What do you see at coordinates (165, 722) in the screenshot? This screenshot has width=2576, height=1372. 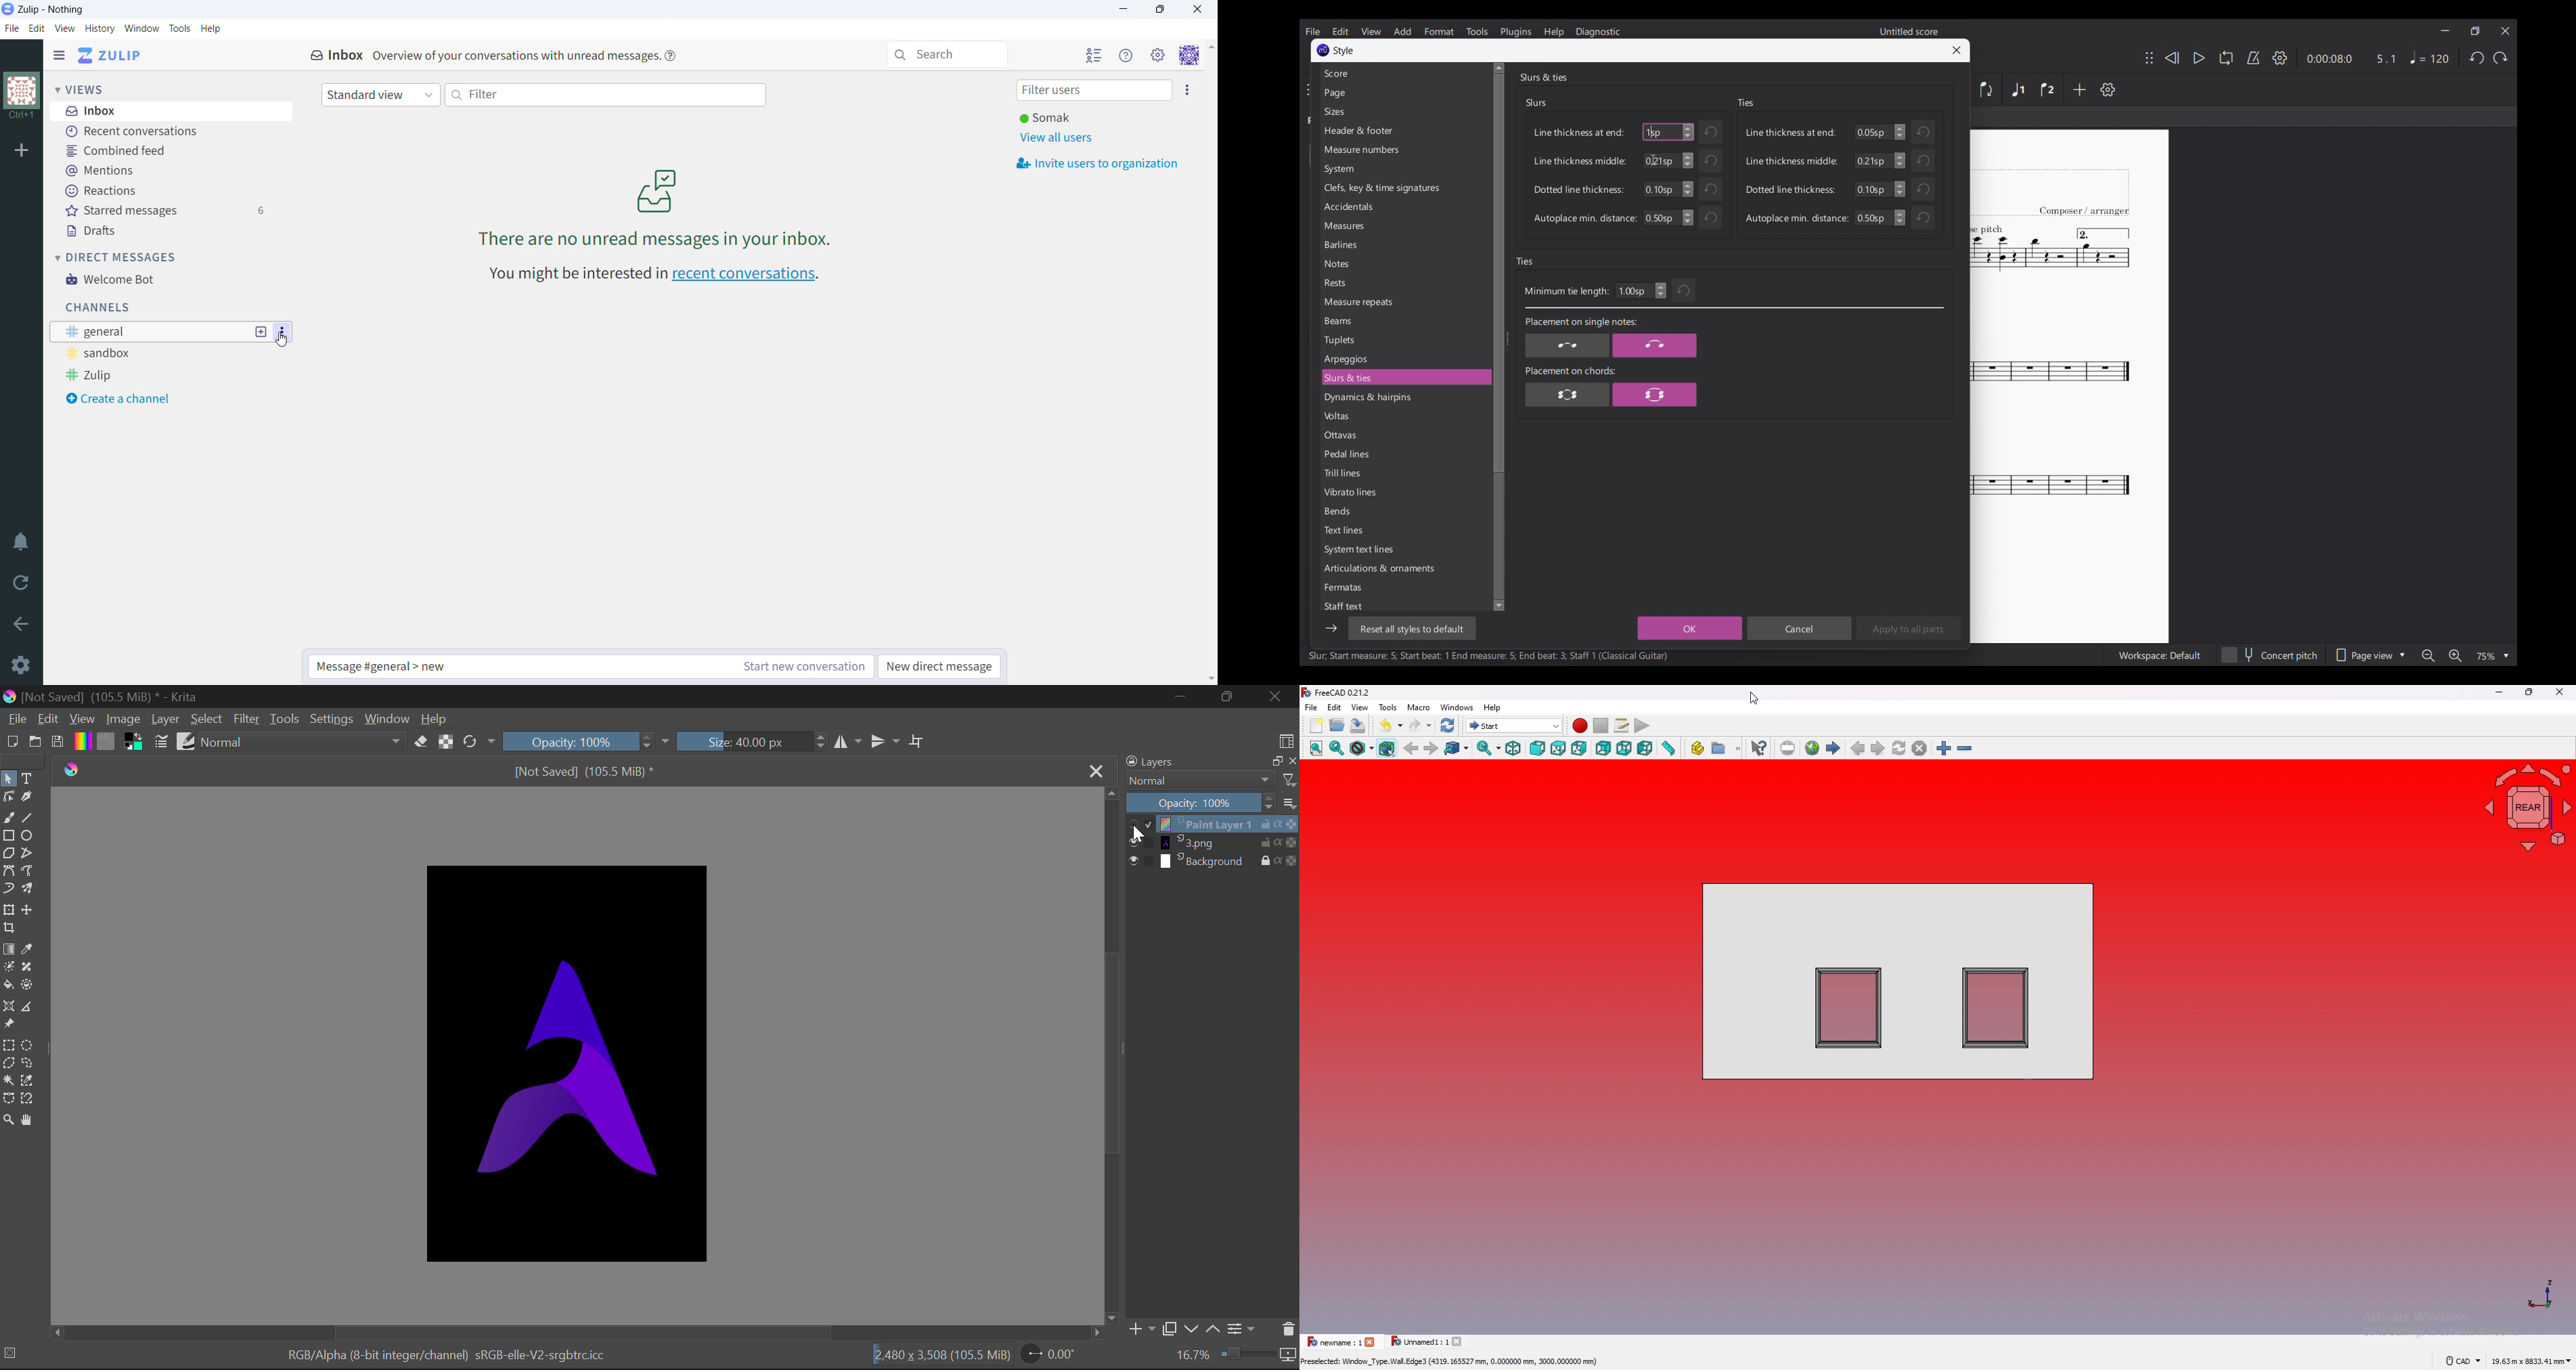 I see `Layer` at bounding box center [165, 722].